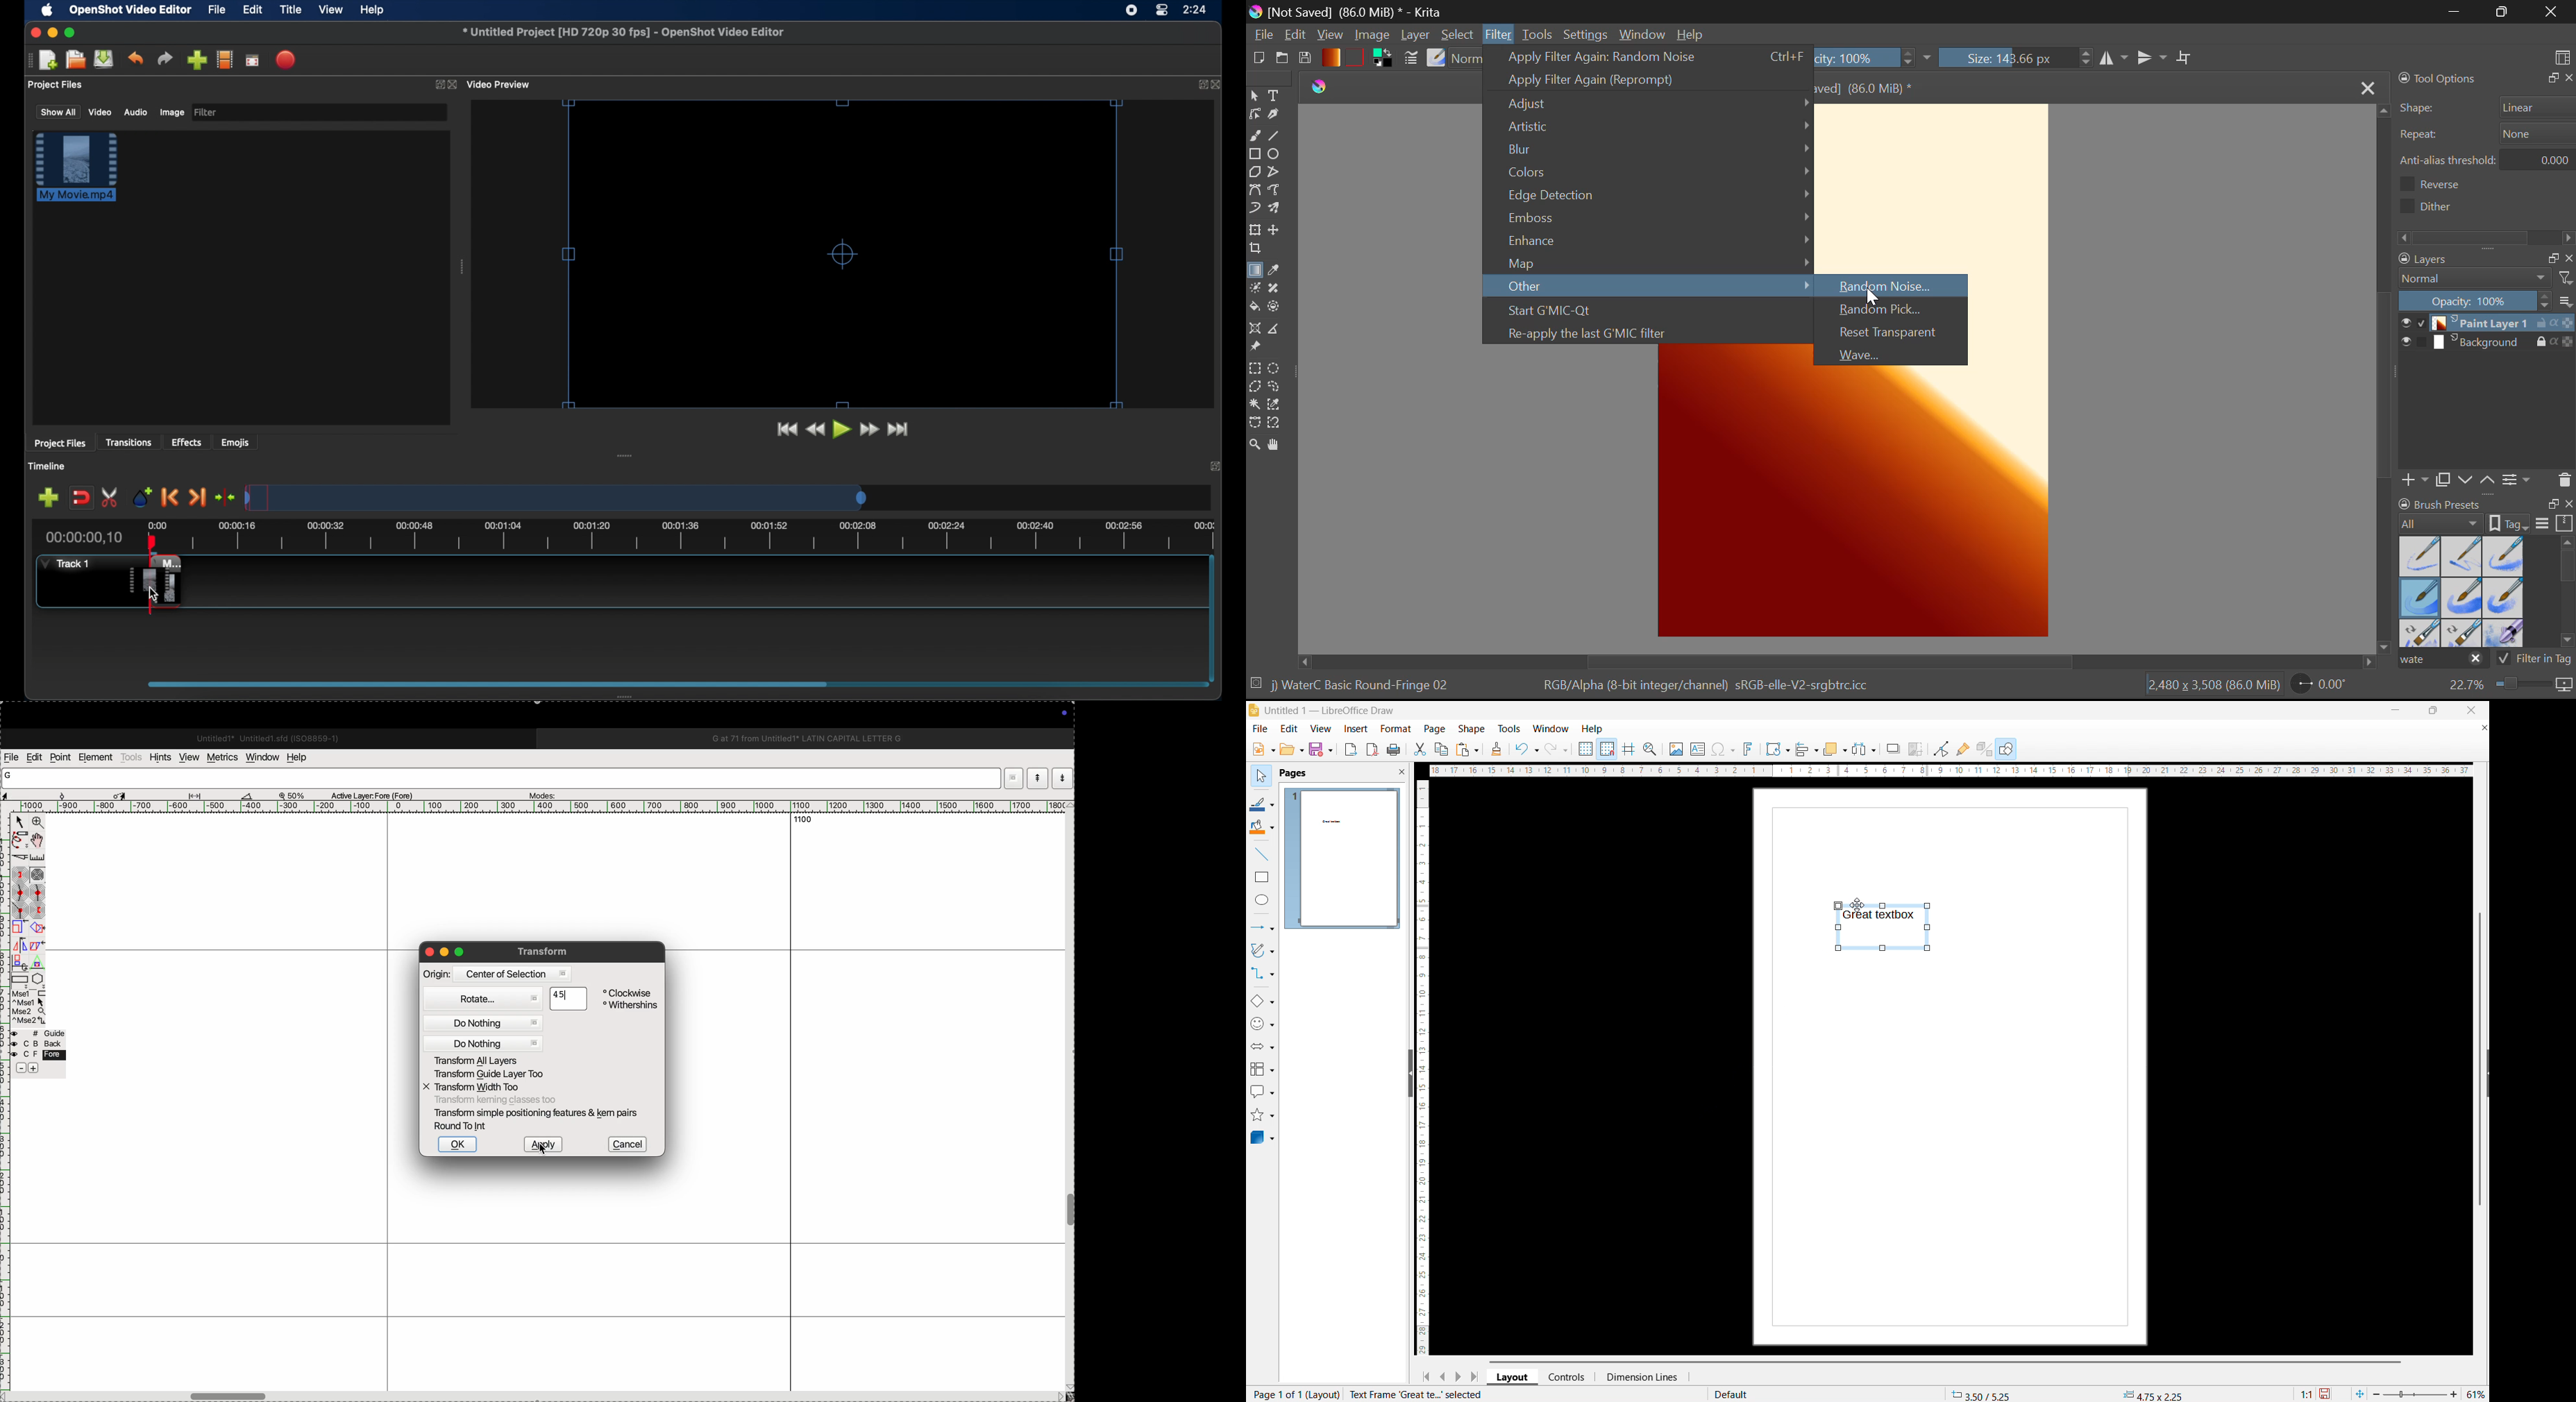  I want to click on page number, so click(1363, 1395).